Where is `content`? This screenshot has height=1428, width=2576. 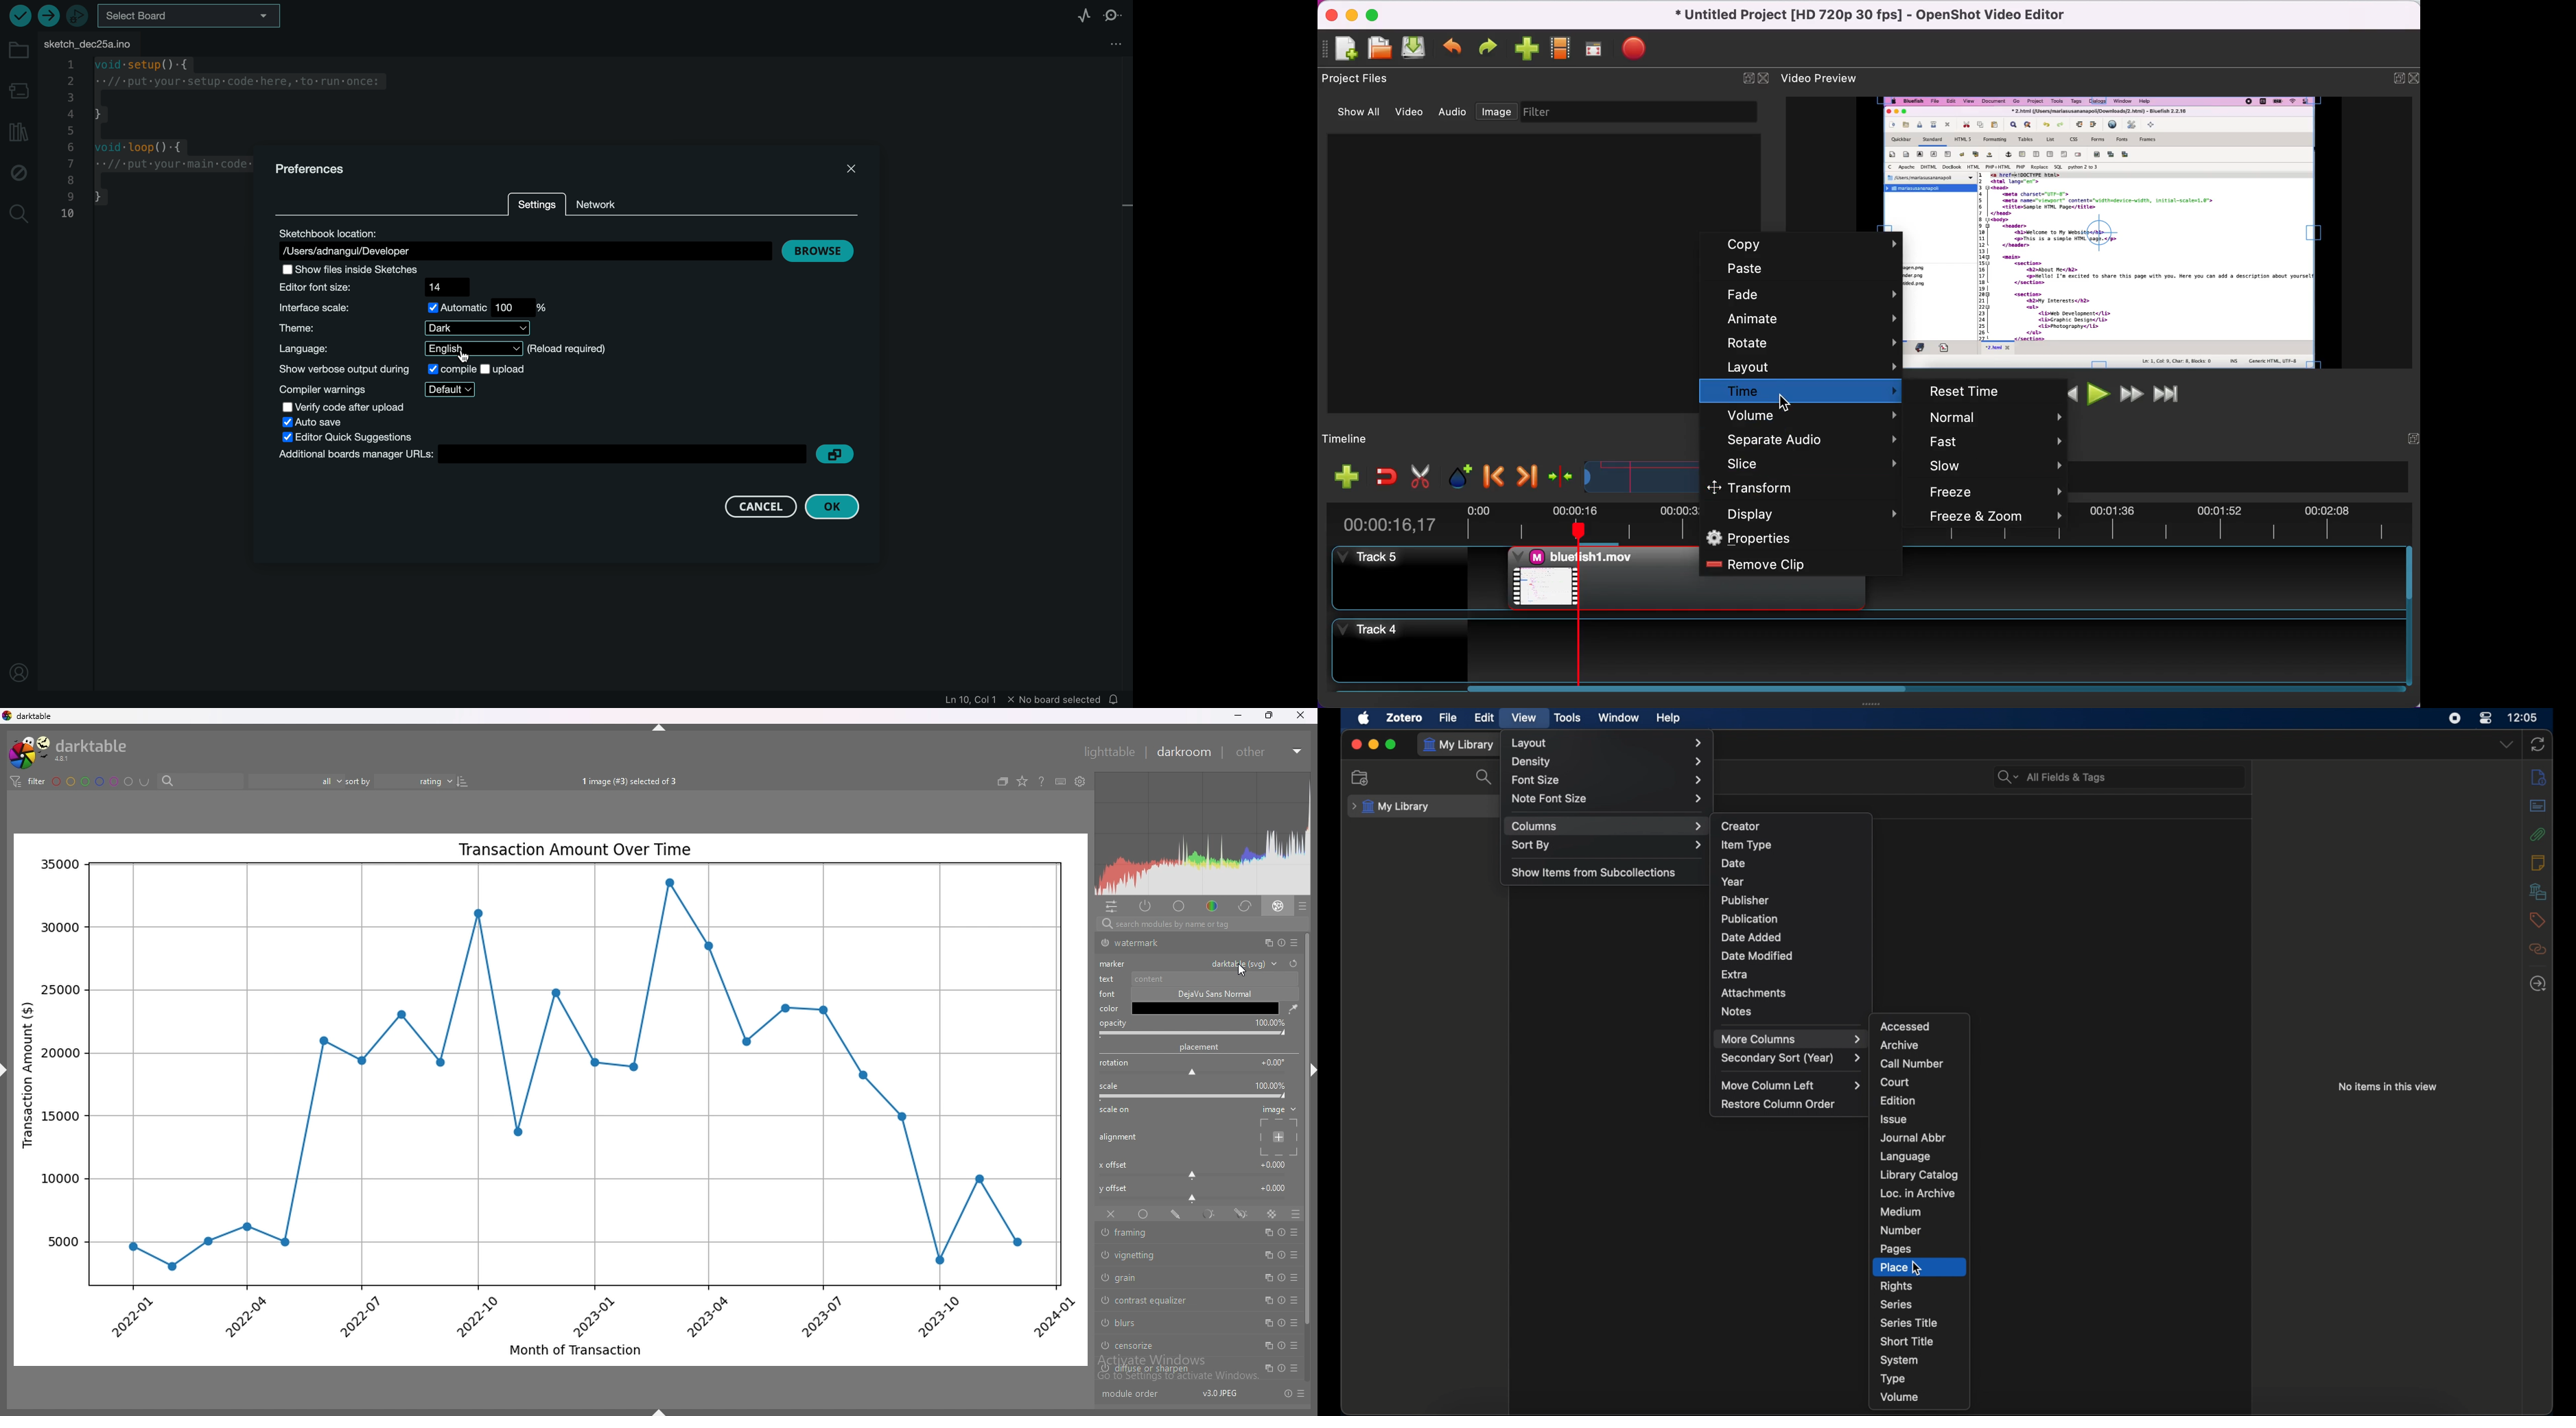
content is located at coordinates (1213, 978).